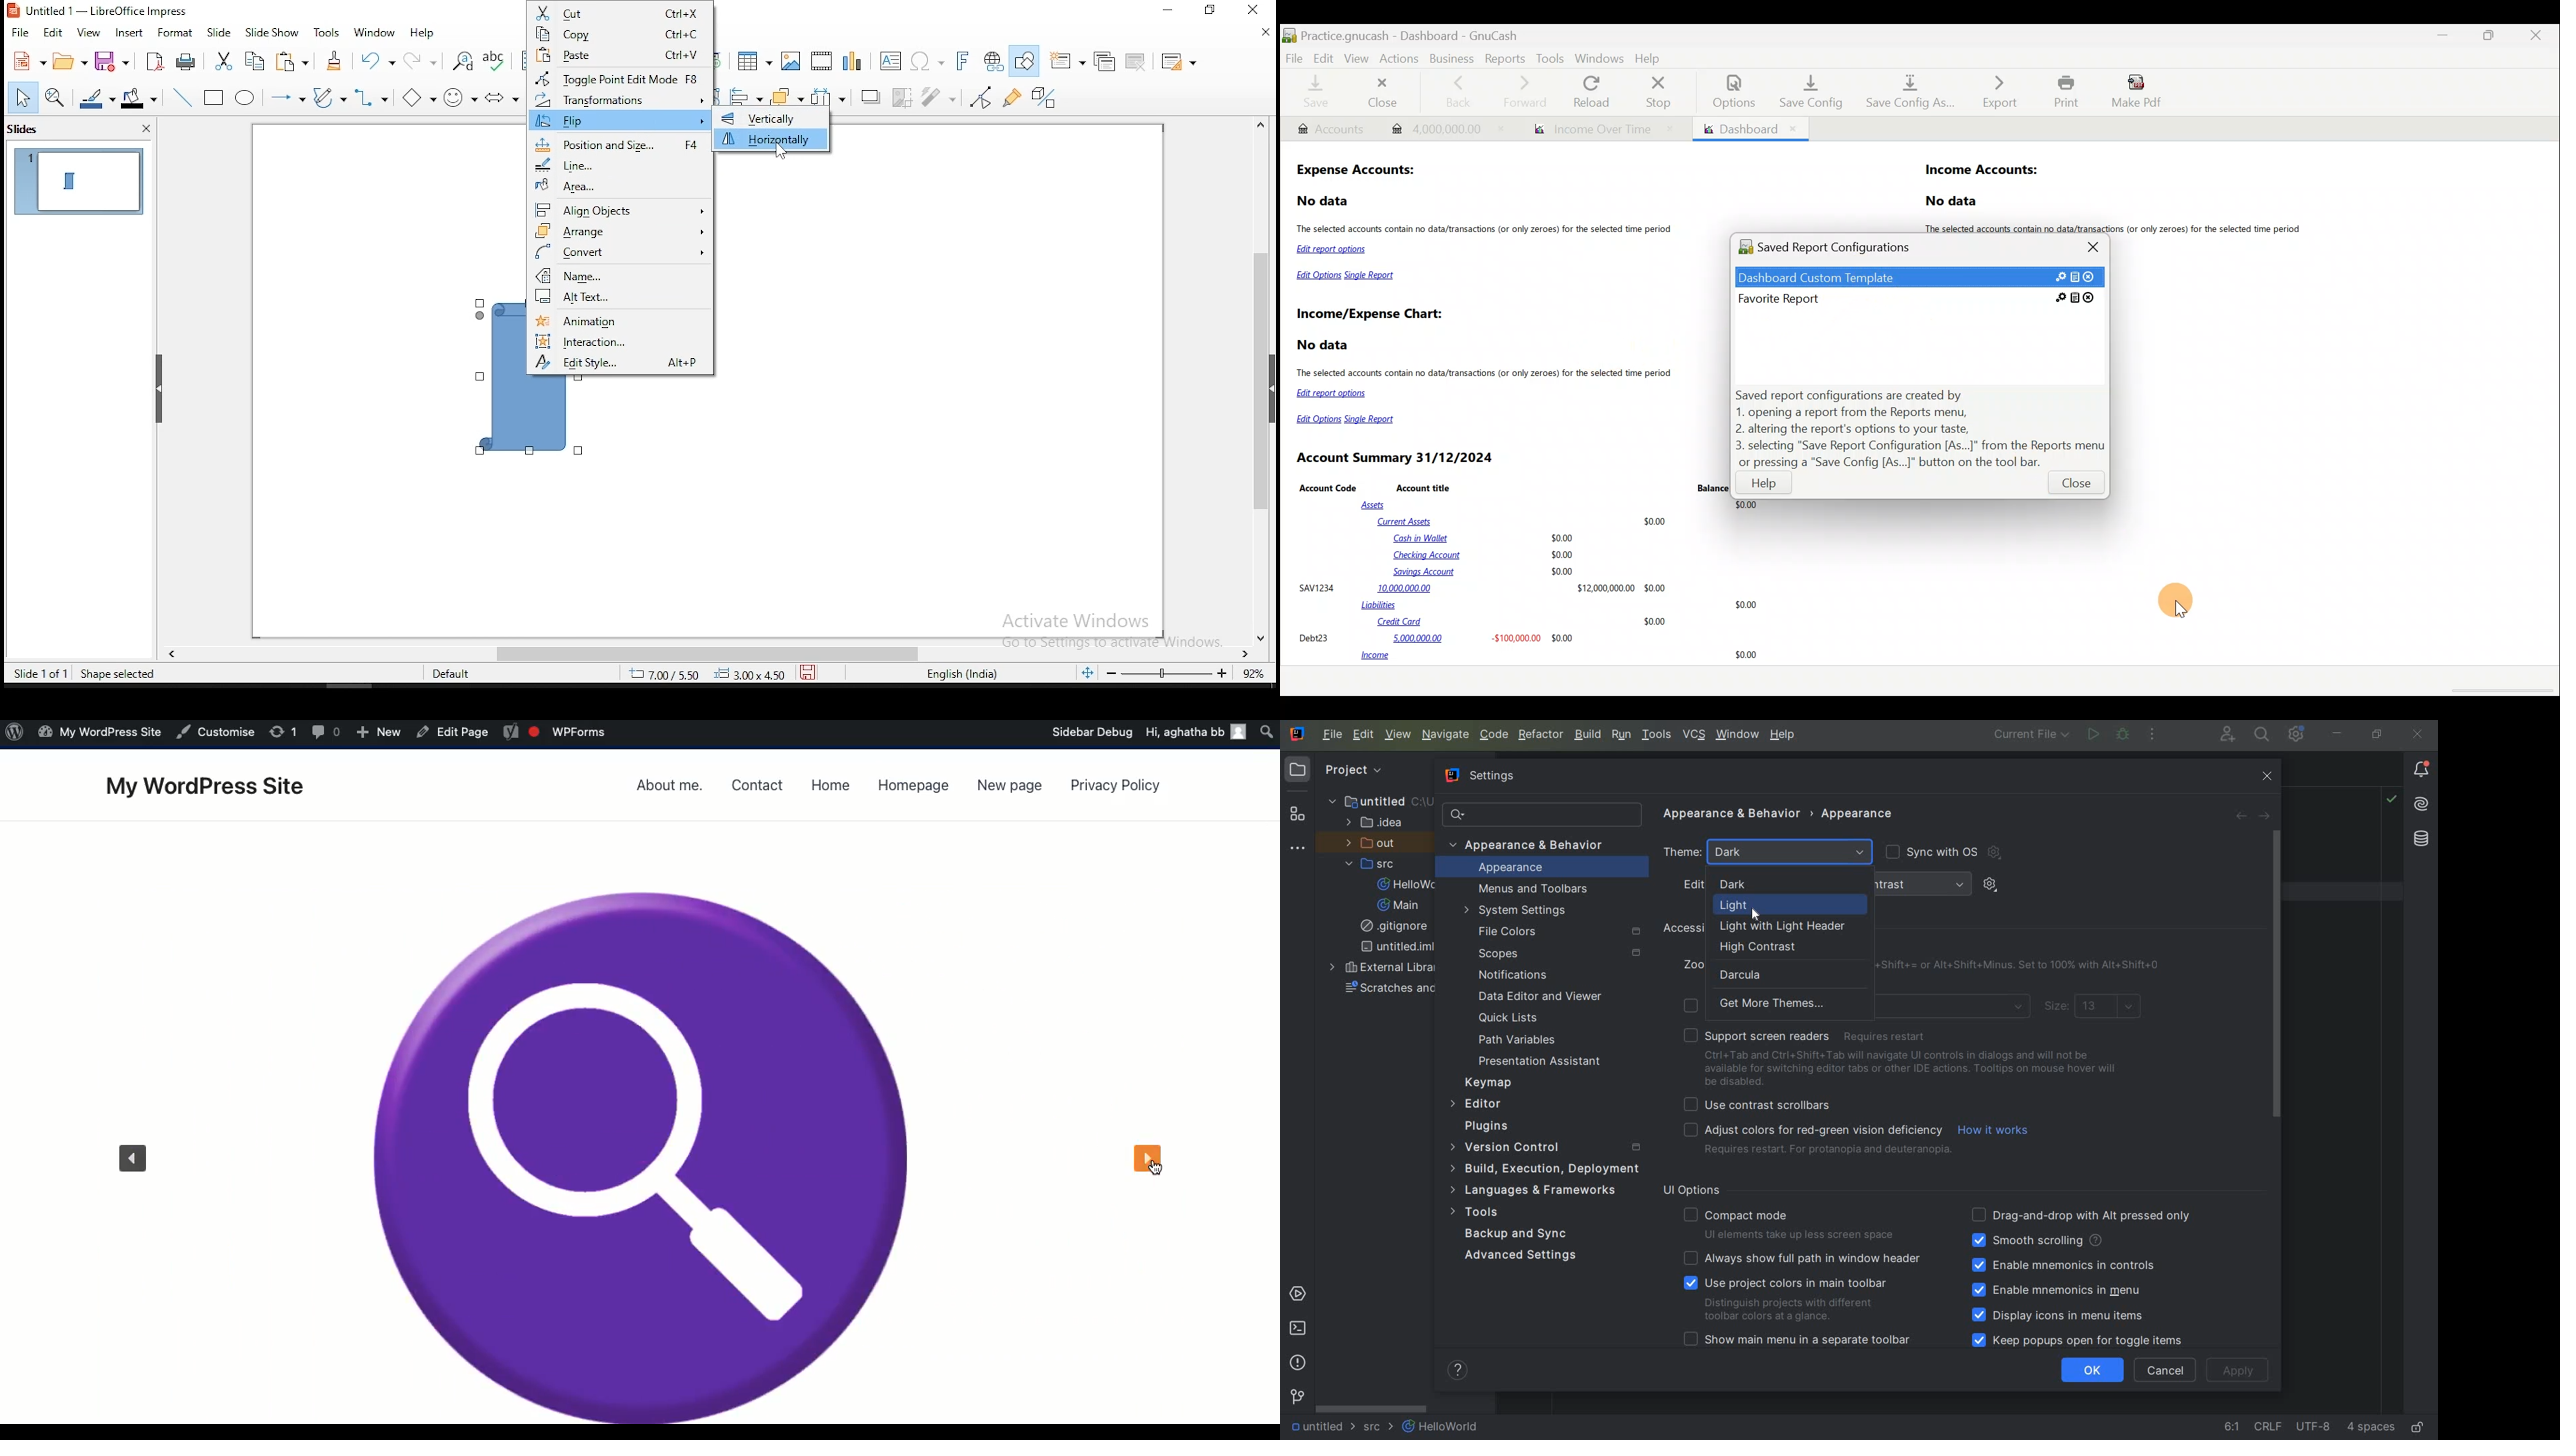 The width and height of the screenshot is (2576, 1456). Describe the element at coordinates (2181, 601) in the screenshot. I see `Cursor` at that location.